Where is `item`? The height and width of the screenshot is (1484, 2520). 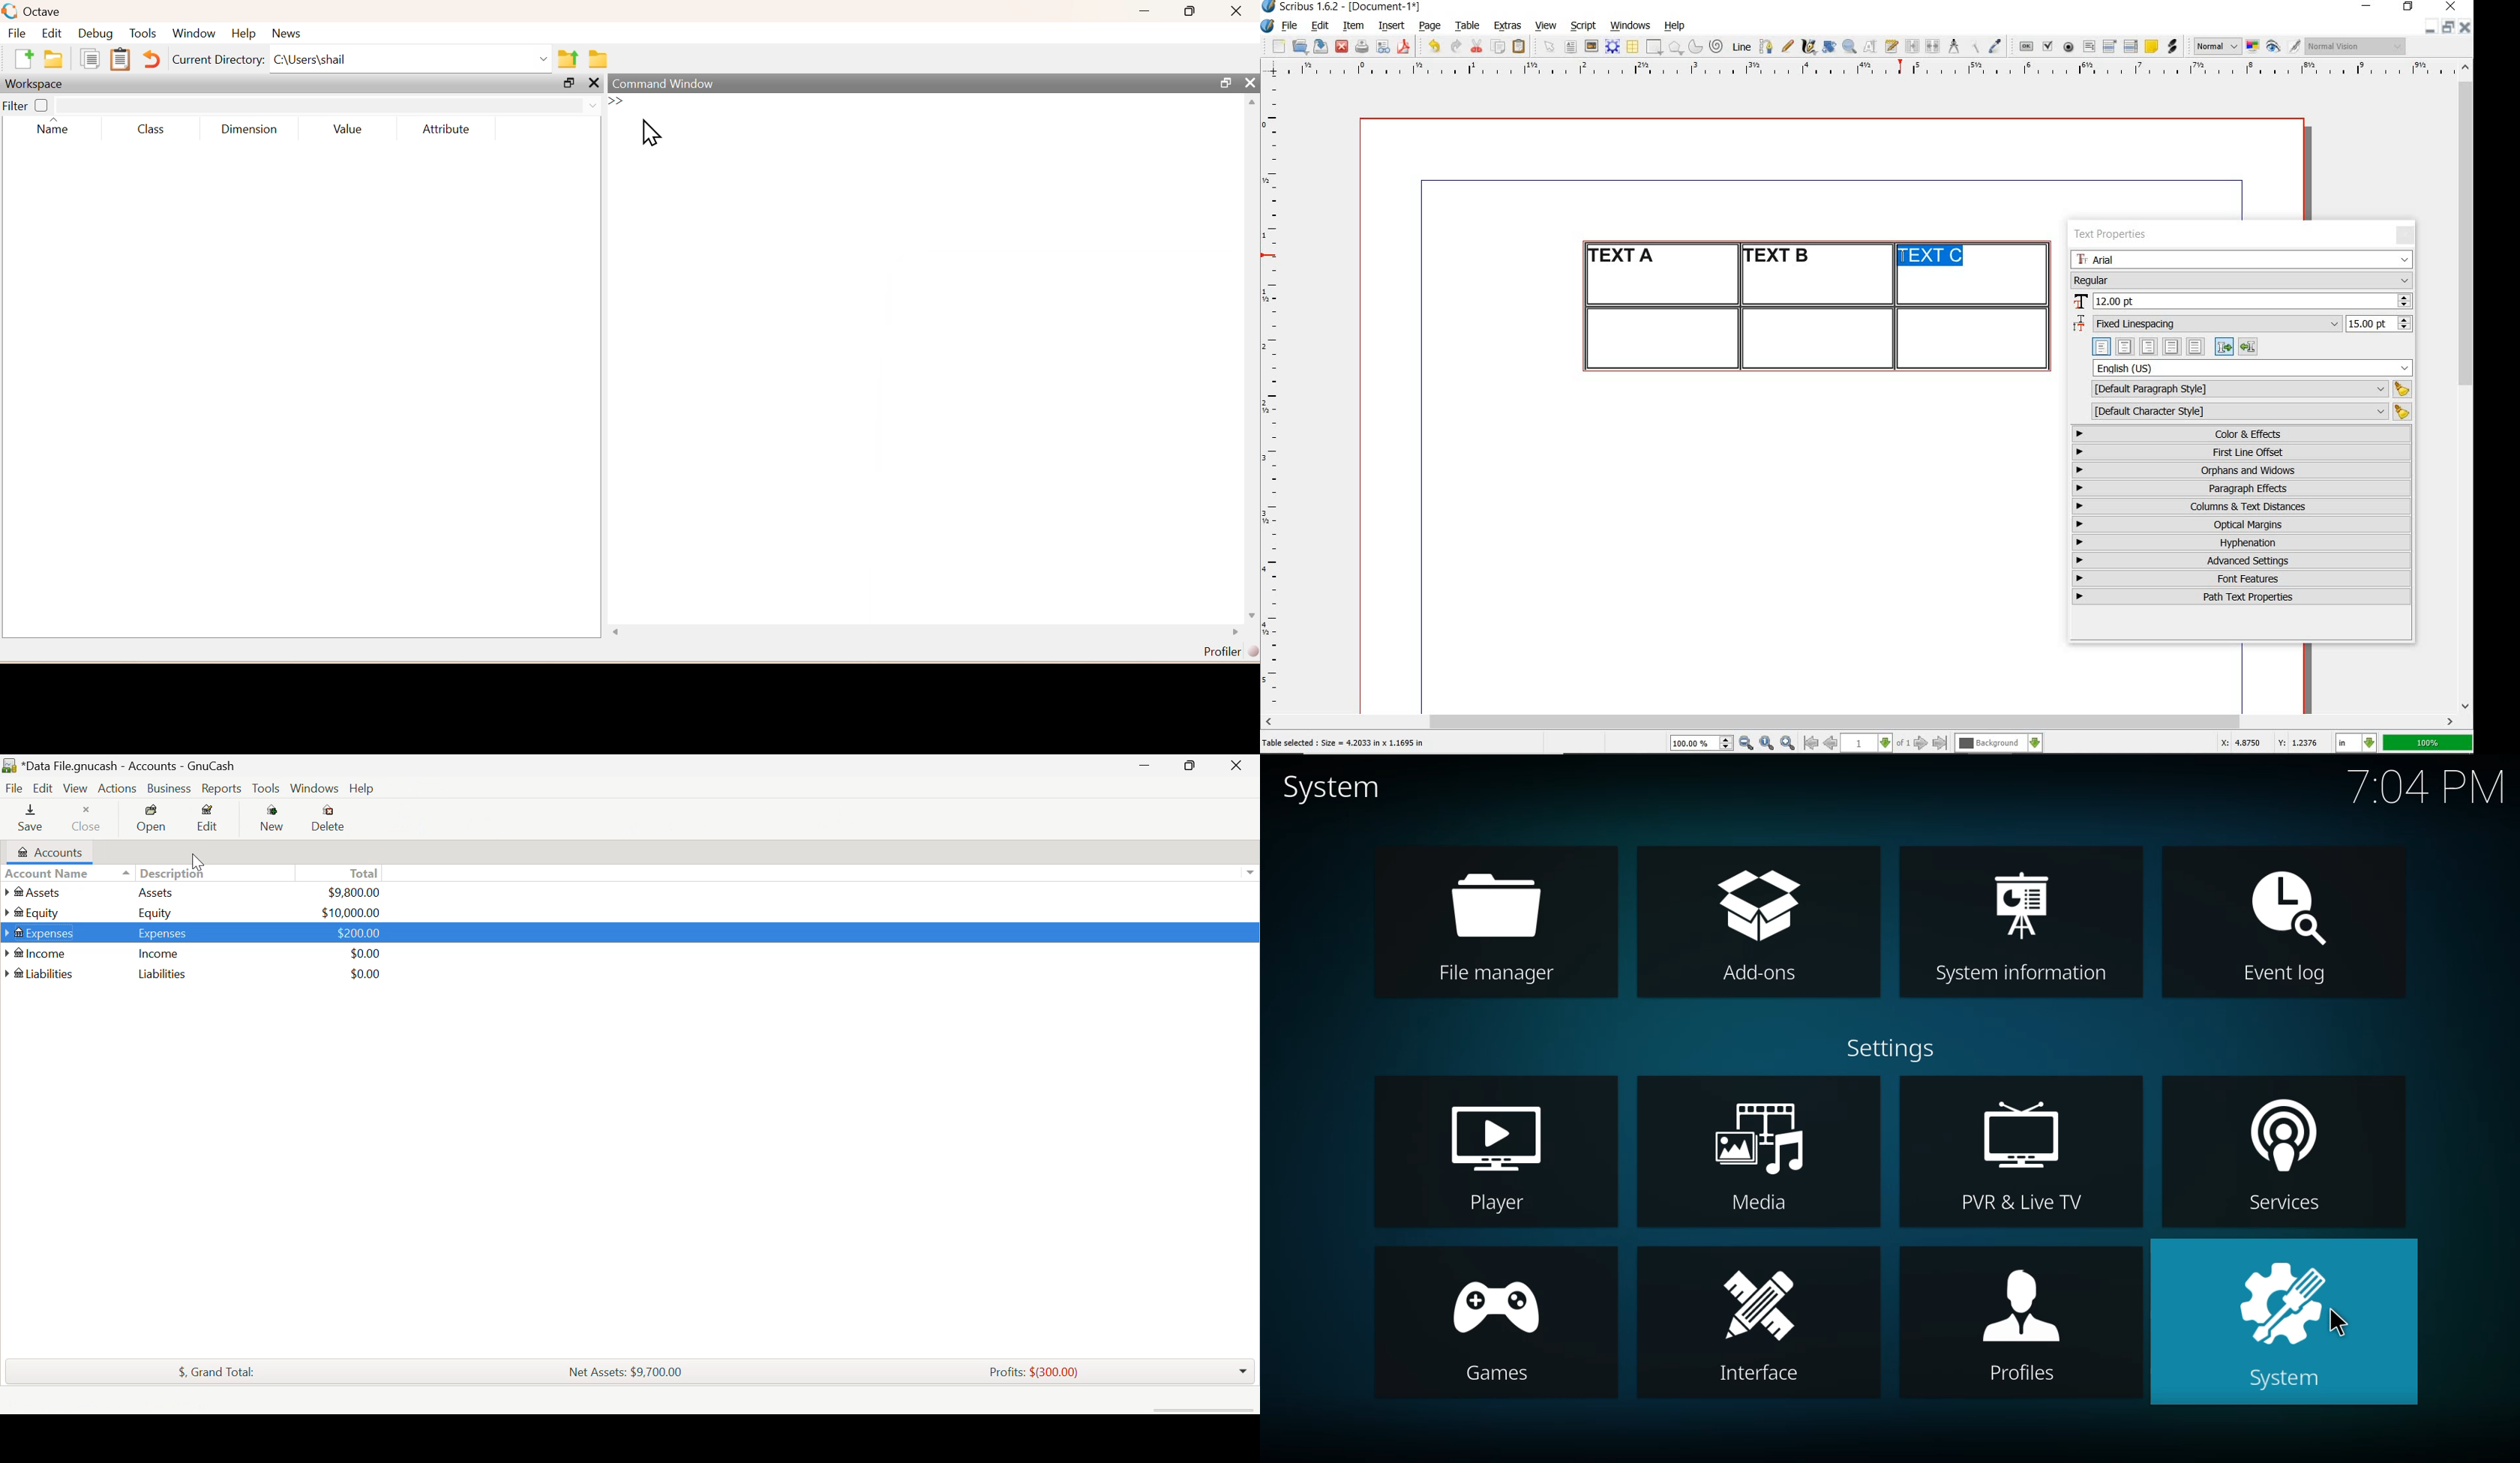 item is located at coordinates (1353, 26).